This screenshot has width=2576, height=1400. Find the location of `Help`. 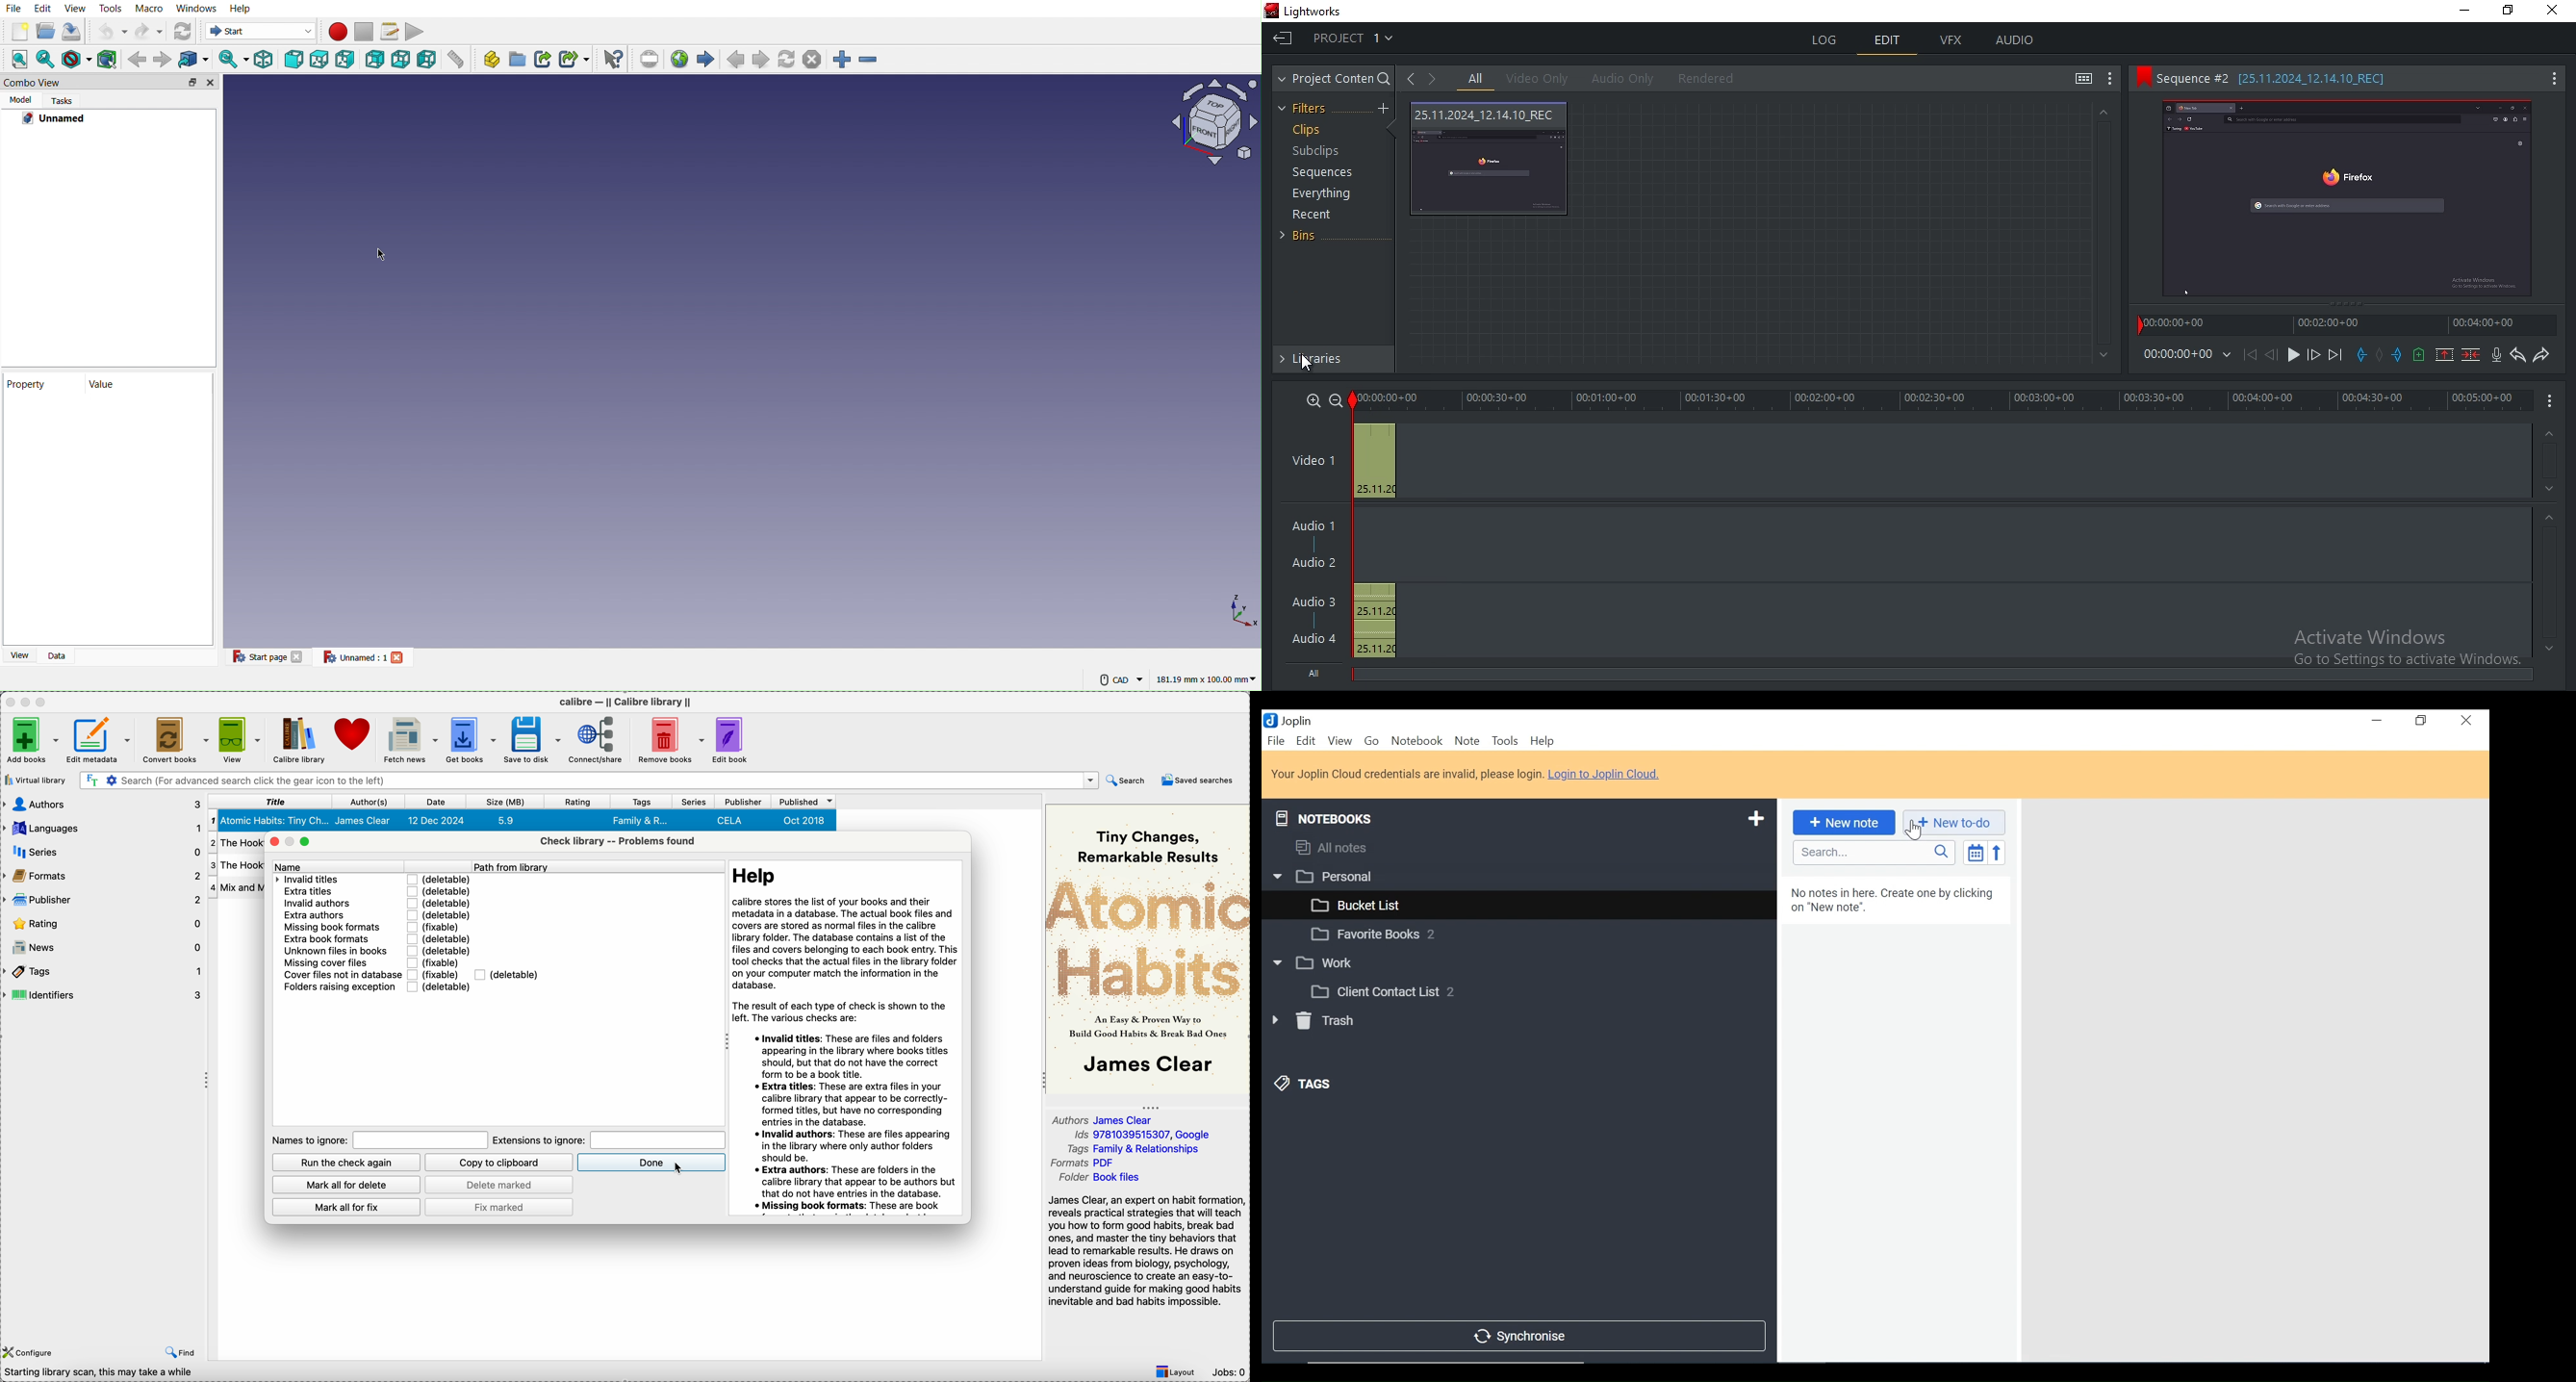

Help is located at coordinates (1542, 742).